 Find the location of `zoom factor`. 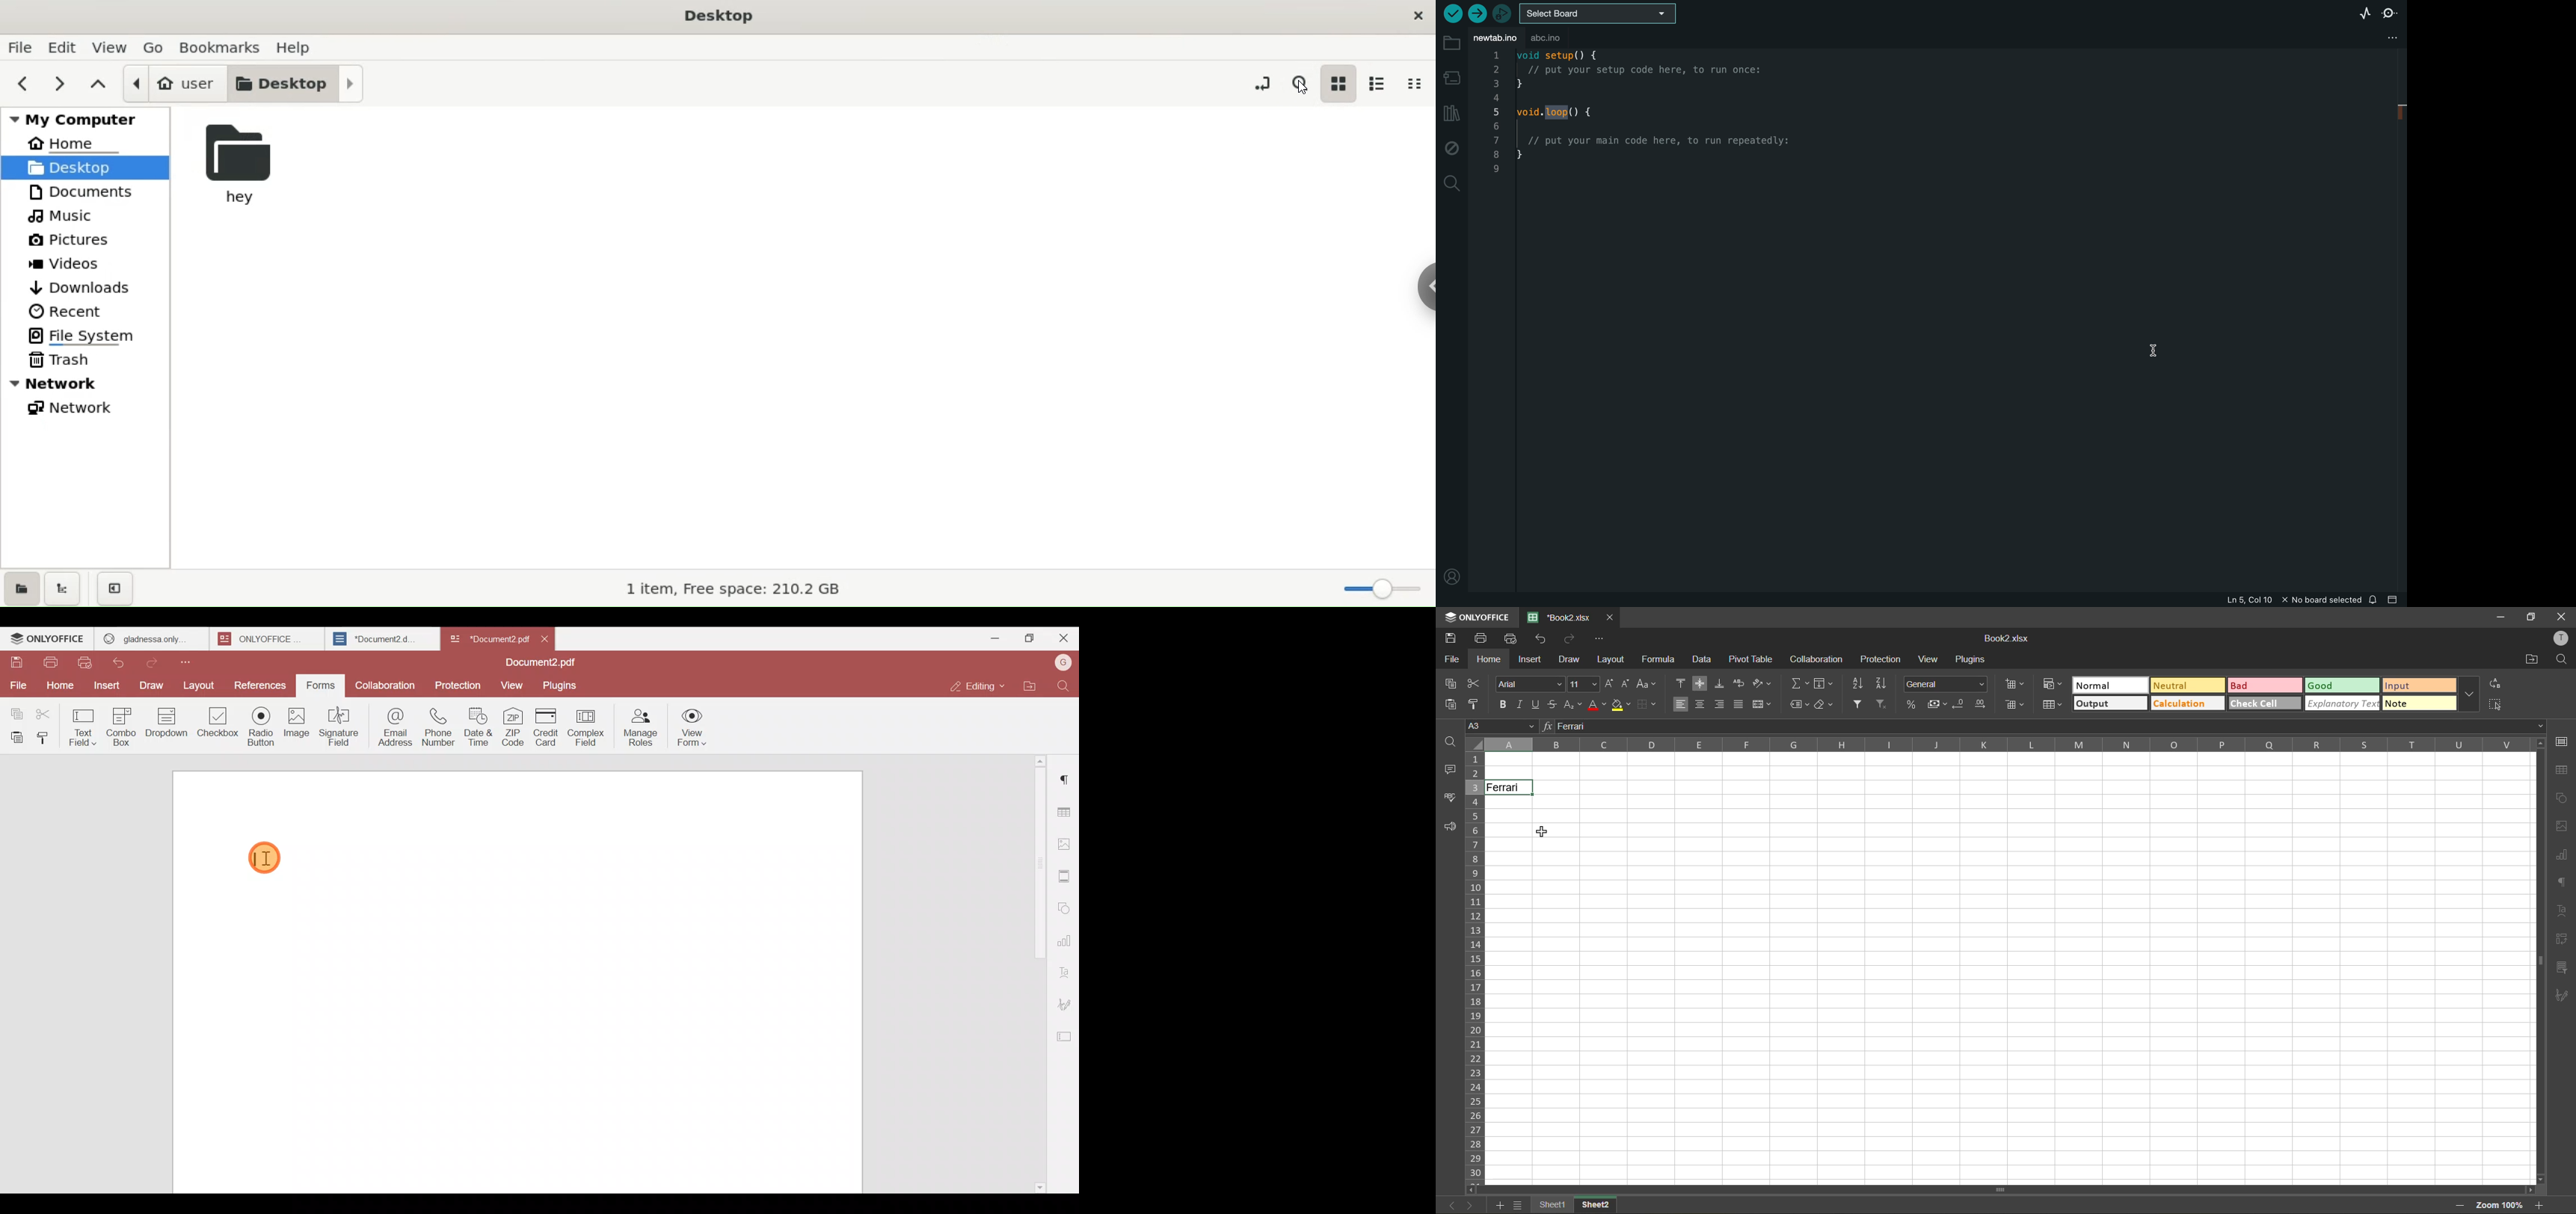

zoom factor is located at coordinates (2499, 1207).